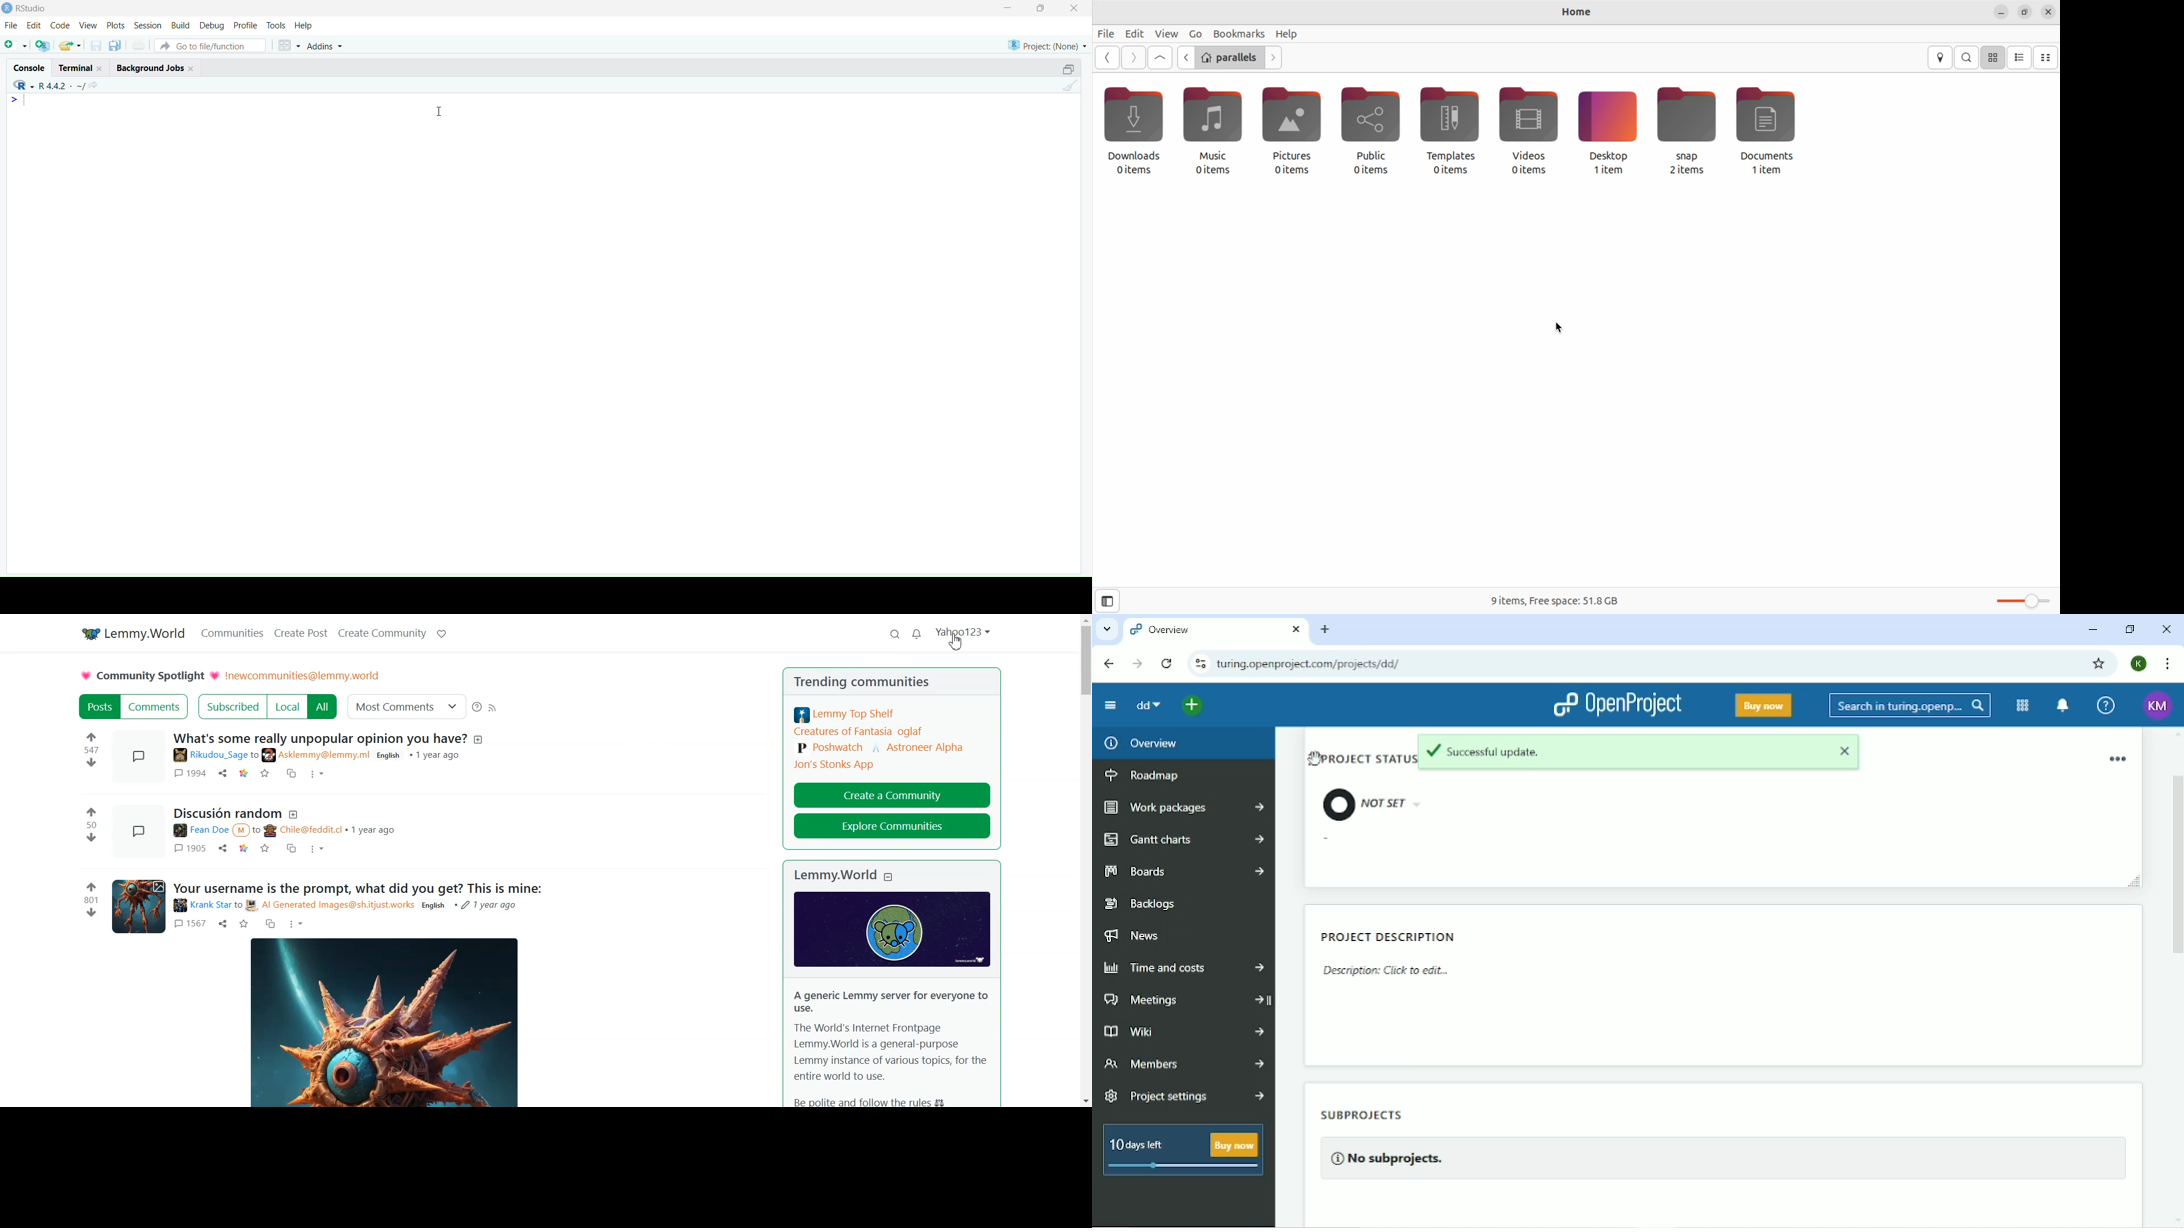 The image size is (2184, 1232). What do you see at coordinates (919, 746) in the screenshot?
I see `Astroneer Alpha` at bounding box center [919, 746].